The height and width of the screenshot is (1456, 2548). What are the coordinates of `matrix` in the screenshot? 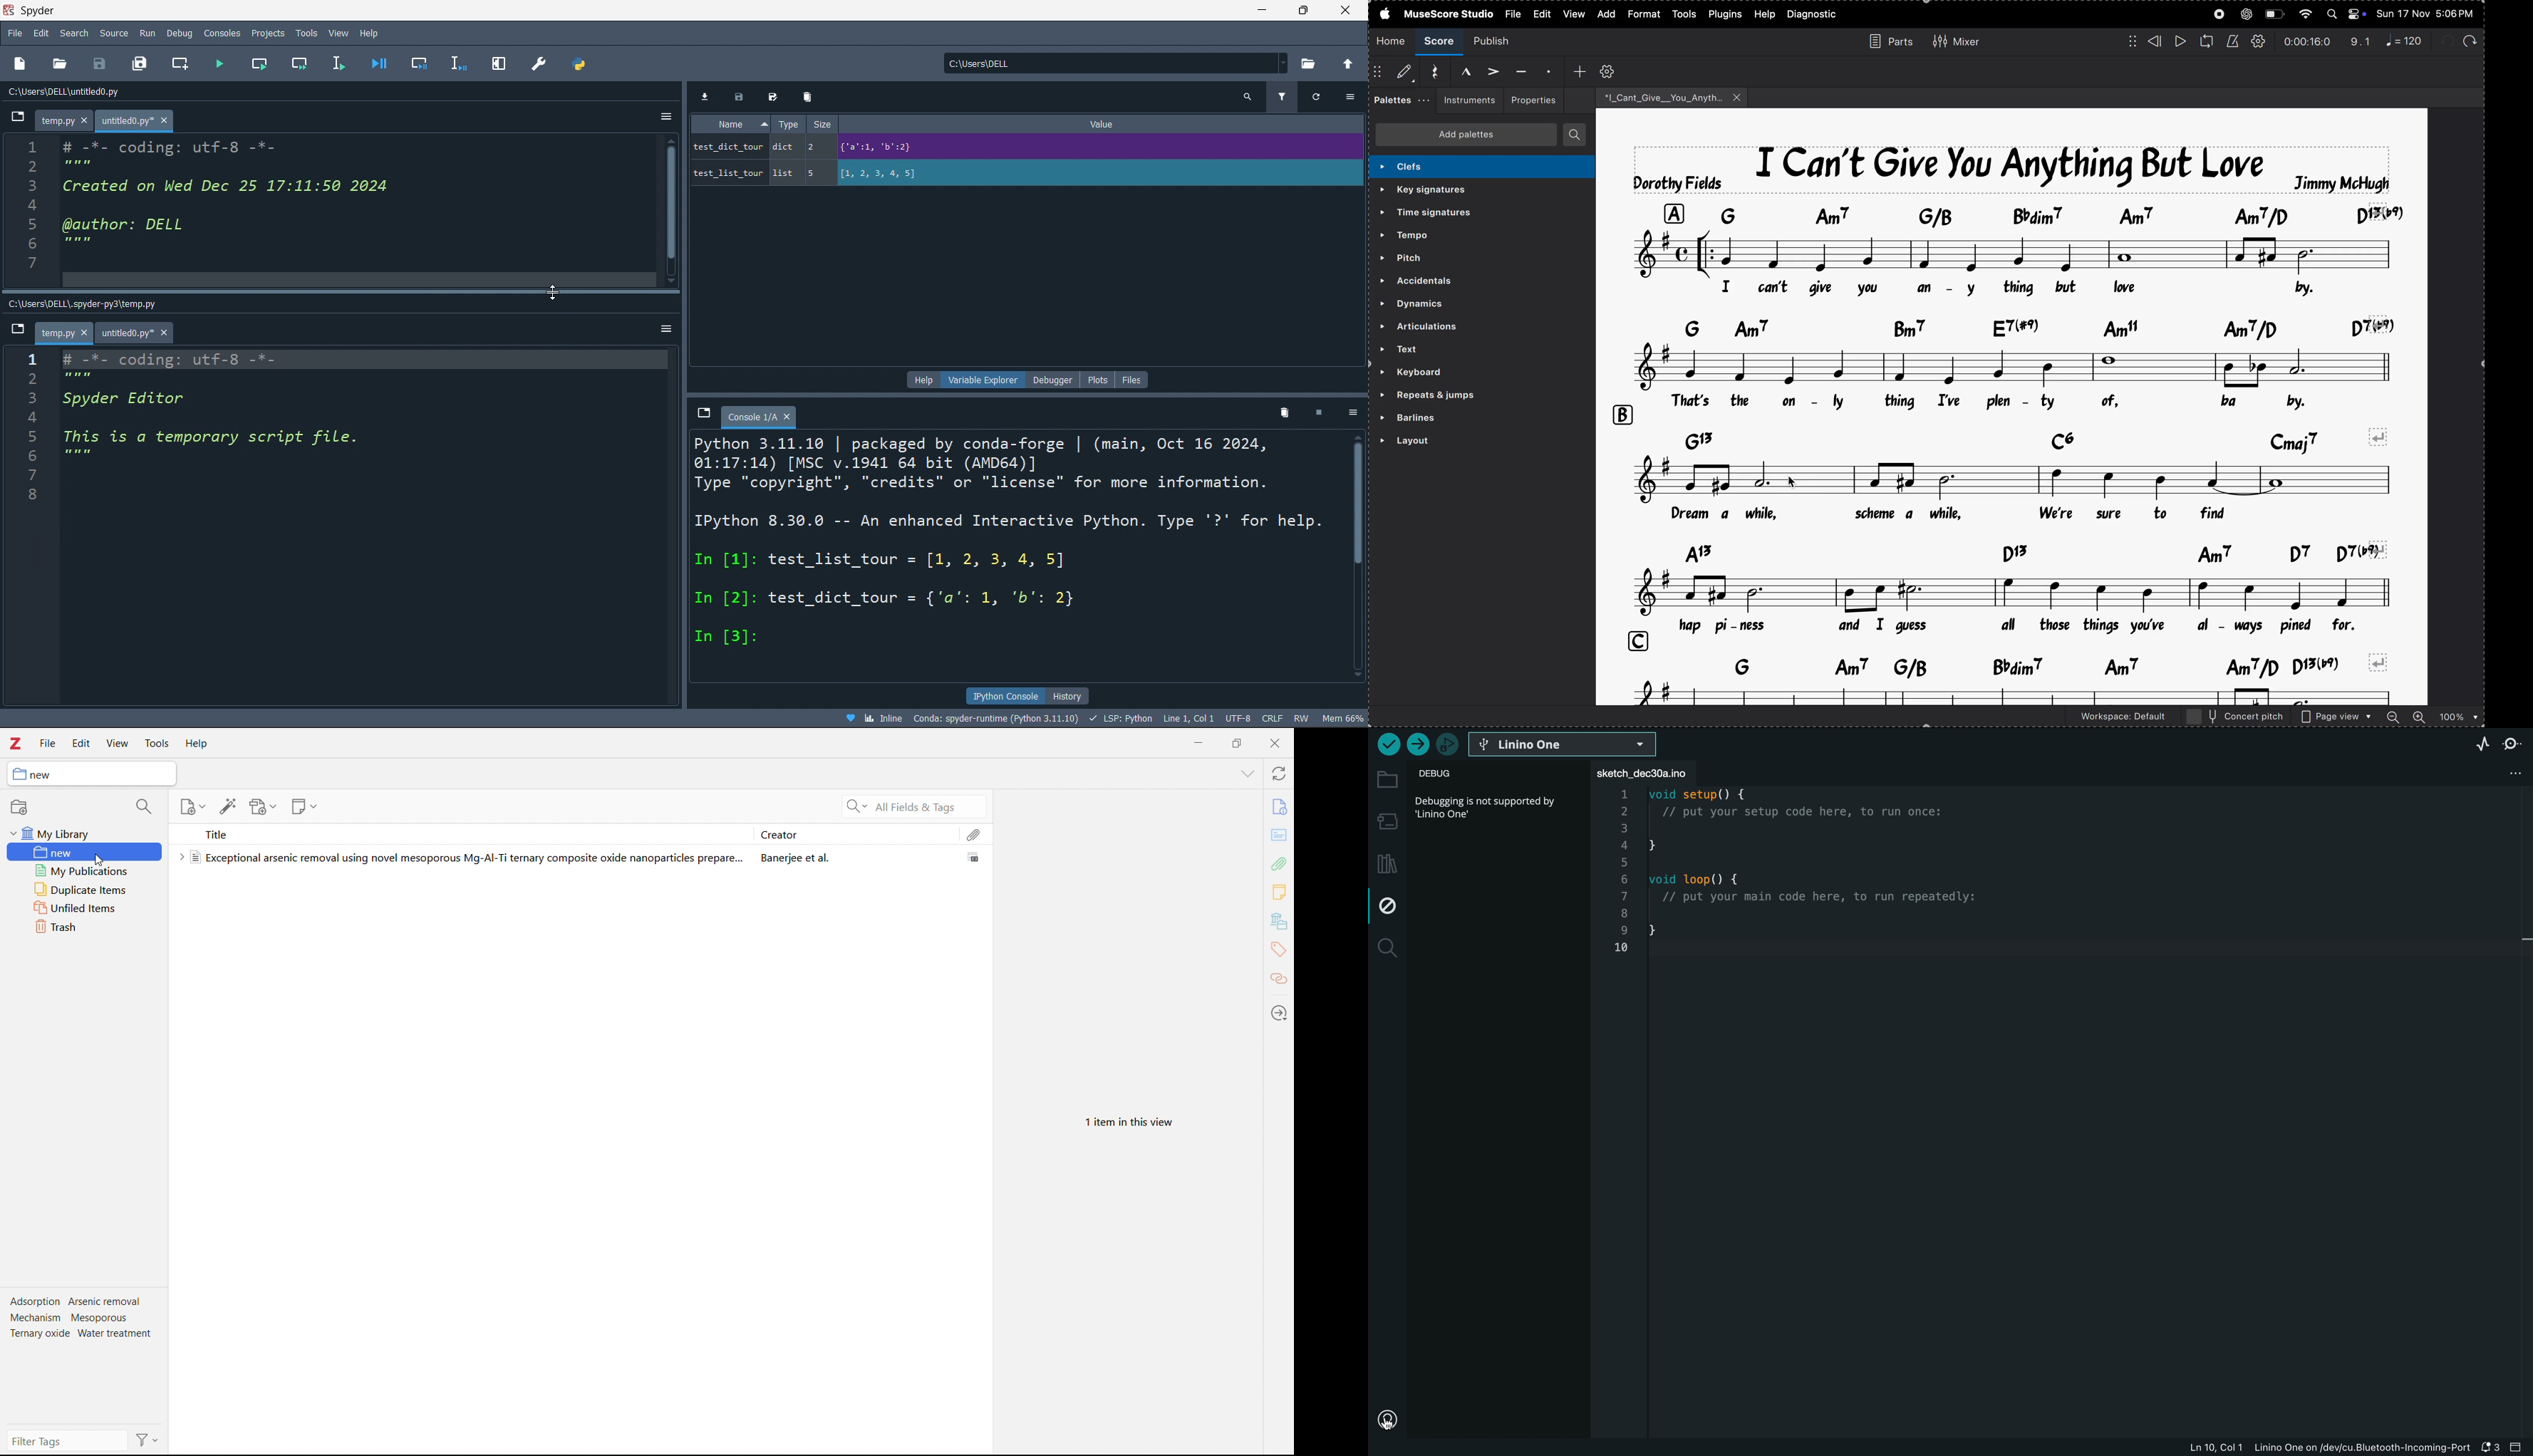 It's located at (2128, 41).